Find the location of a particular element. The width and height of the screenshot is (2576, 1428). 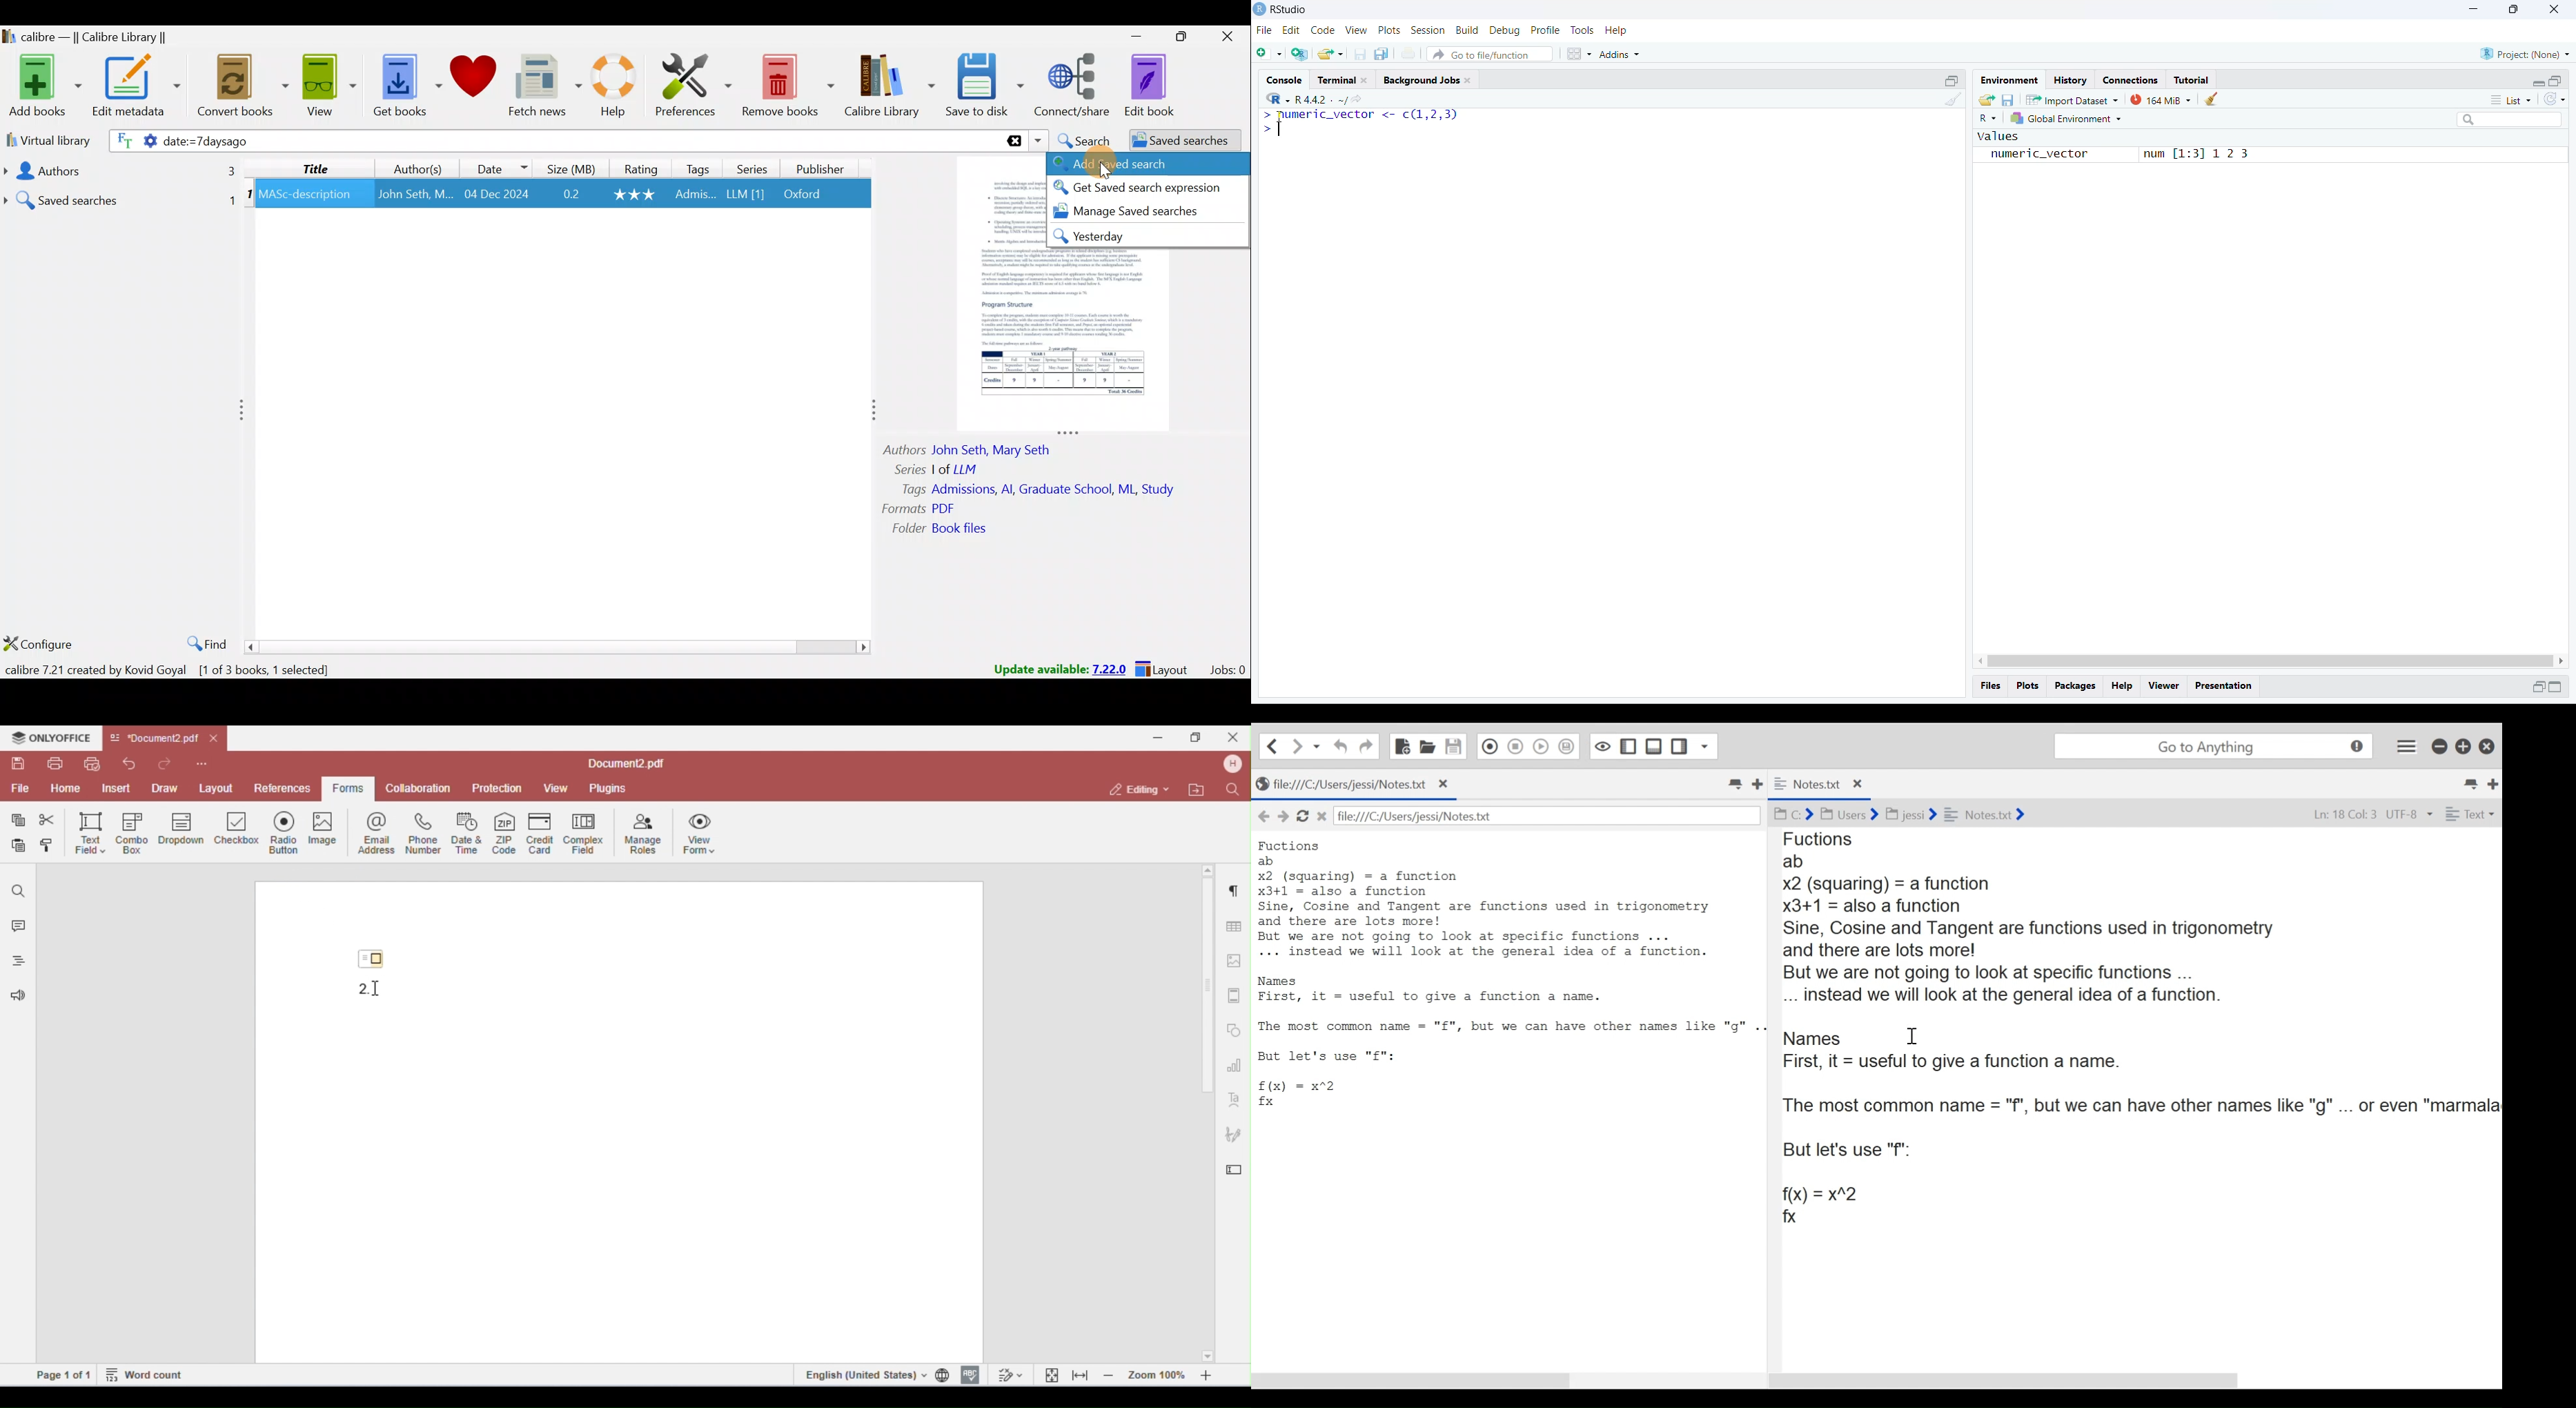

refresh is located at coordinates (2555, 99).